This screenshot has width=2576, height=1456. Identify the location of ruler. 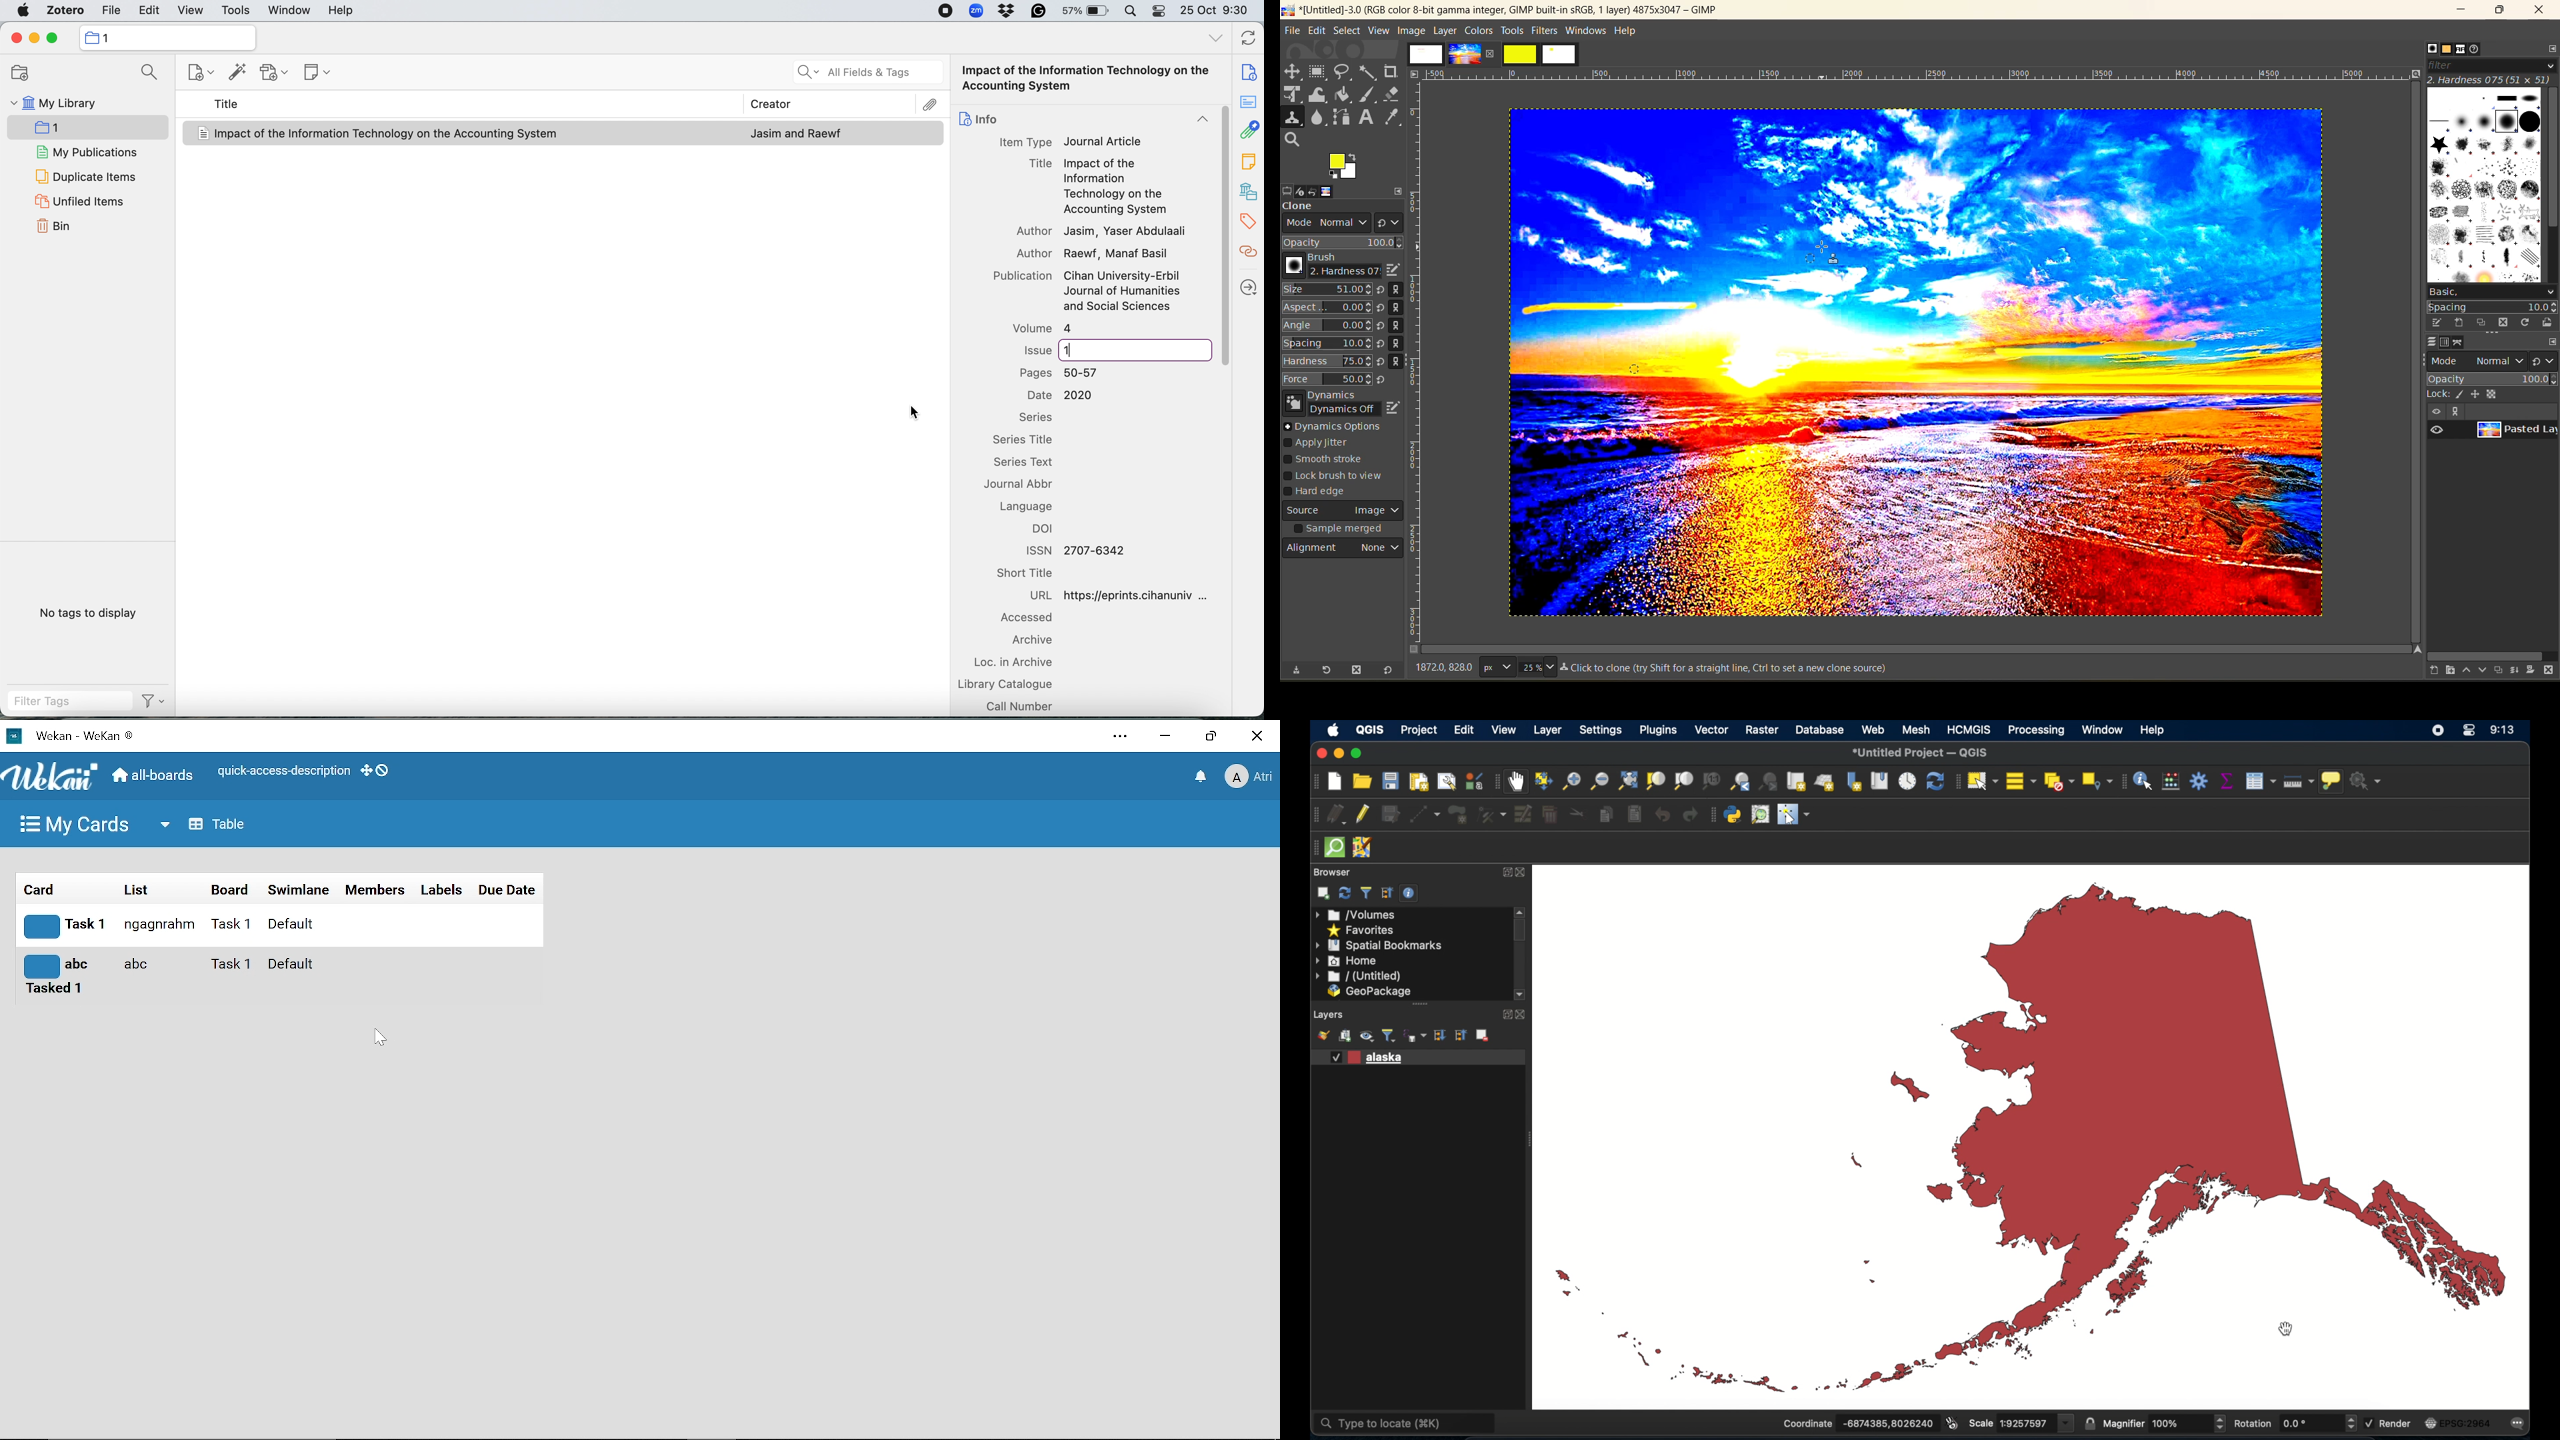
(1921, 75).